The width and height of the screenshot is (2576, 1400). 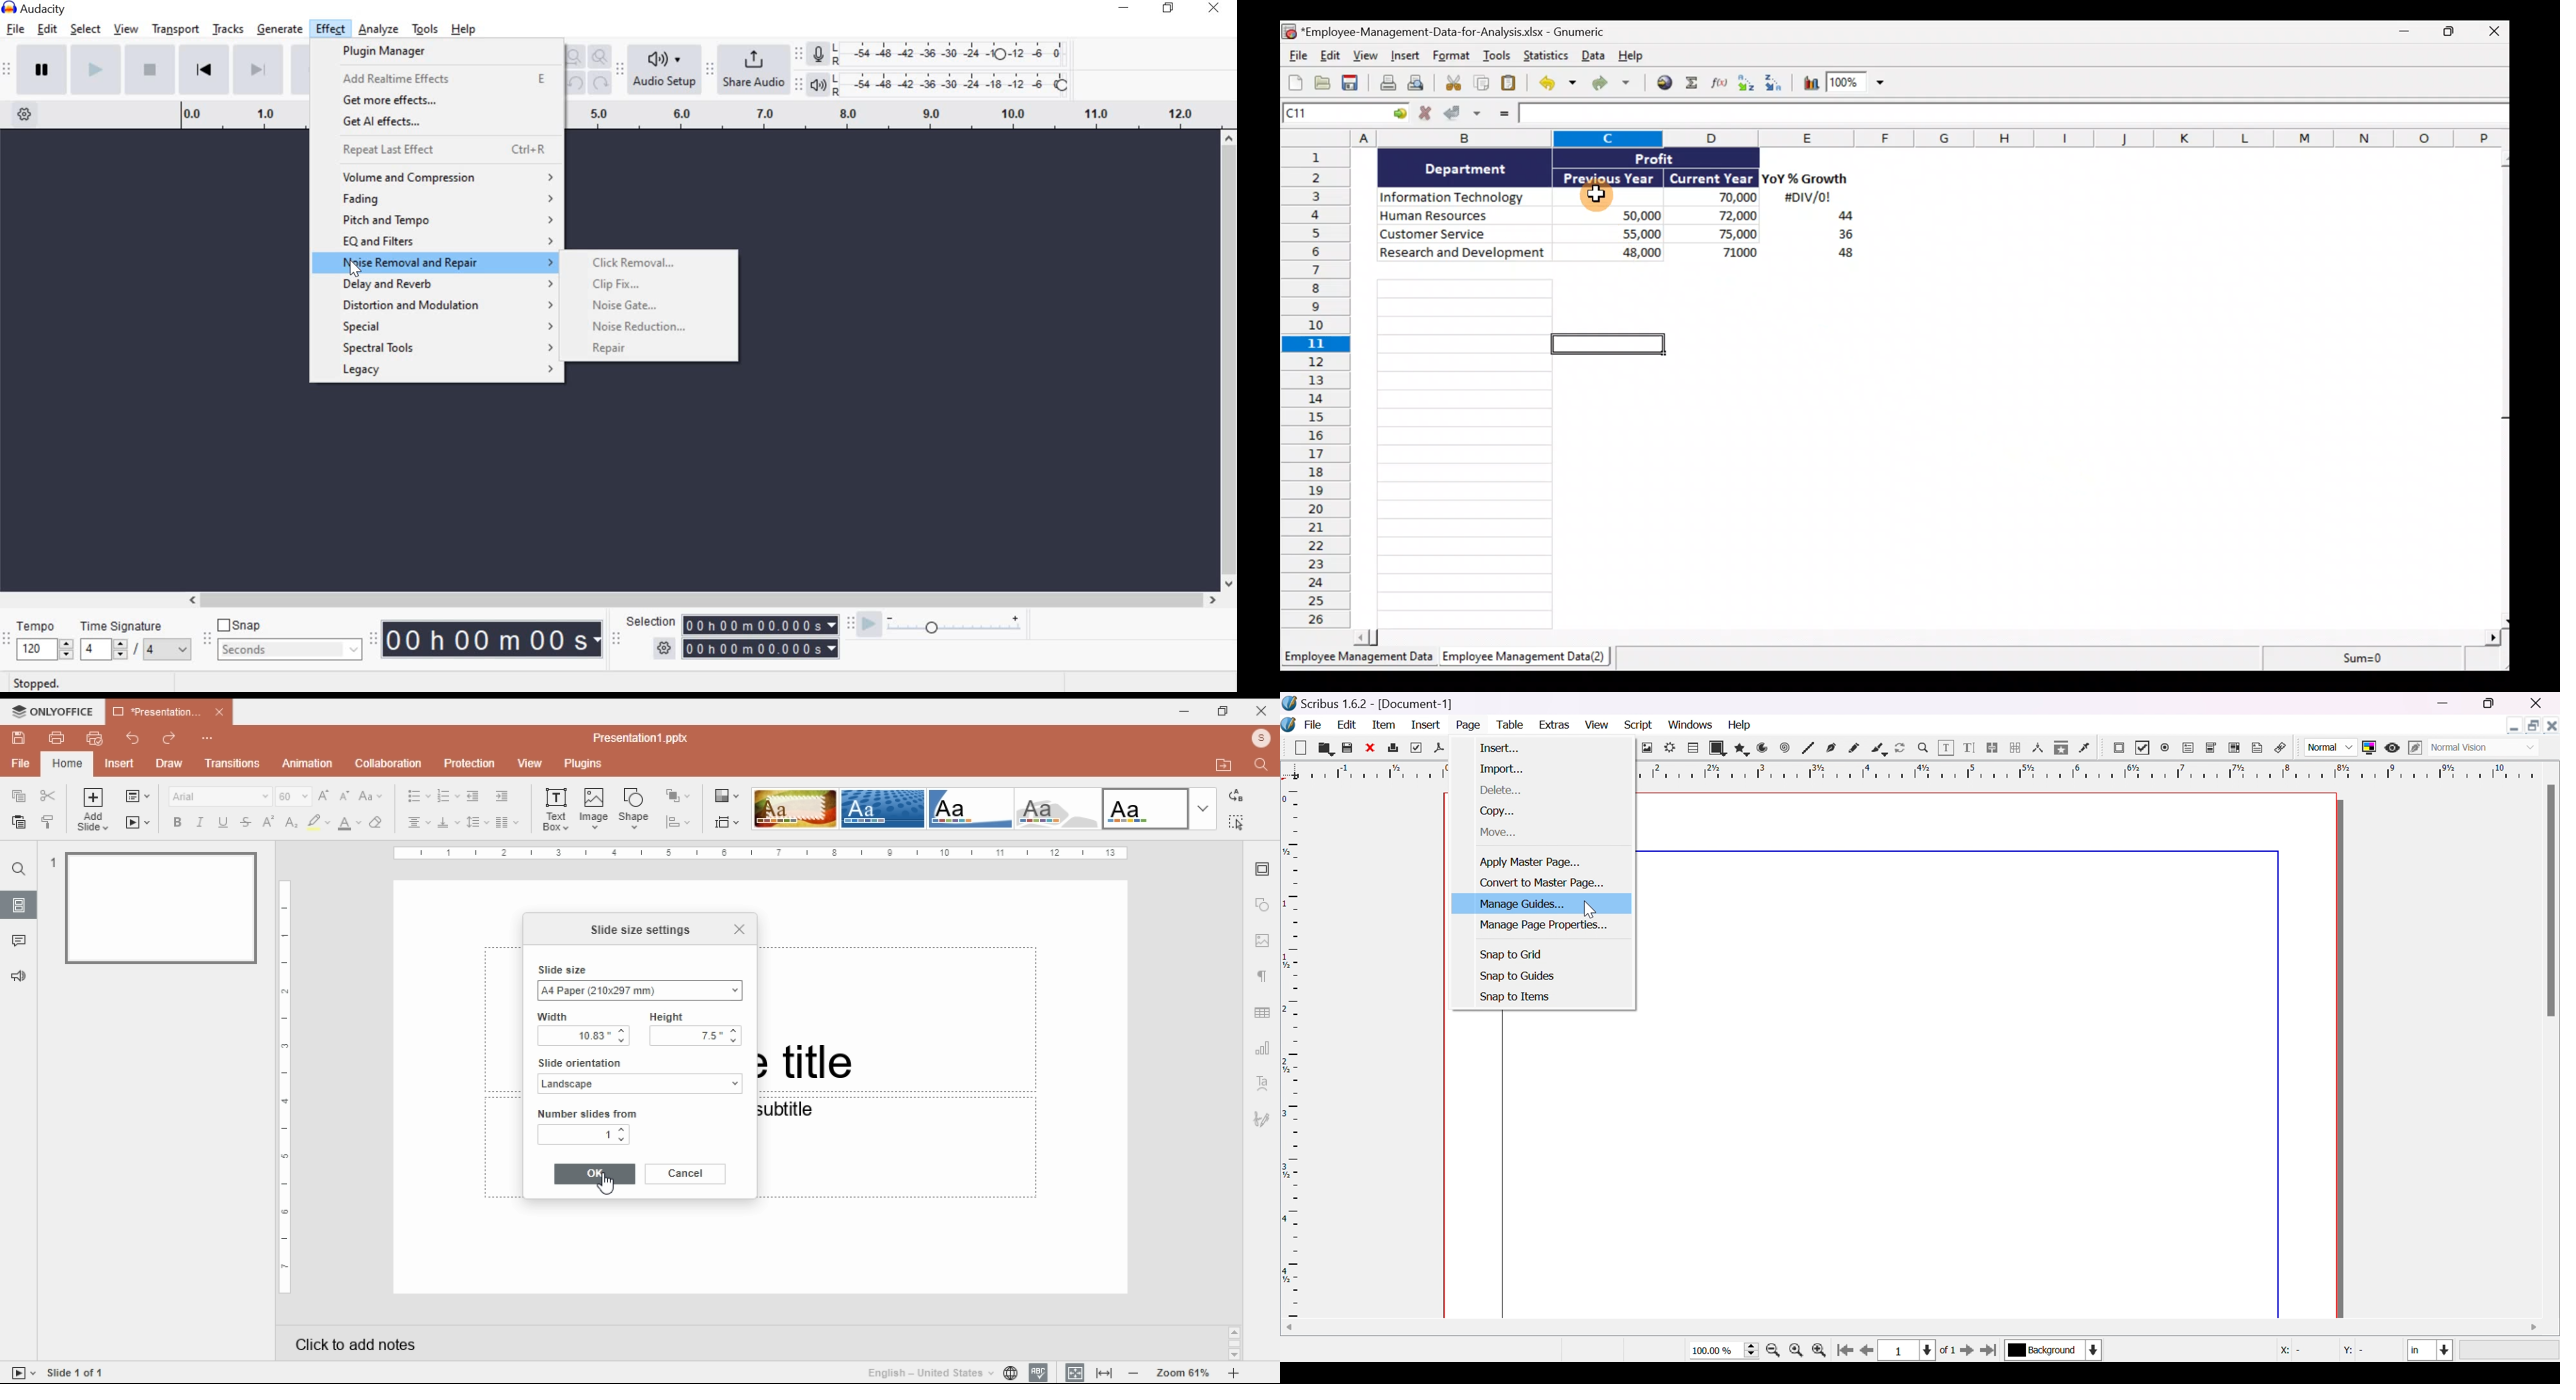 What do you see at coordinates (447, 178) in the screenshot?
I see `volume and compression` at bounding box center [447, 178].